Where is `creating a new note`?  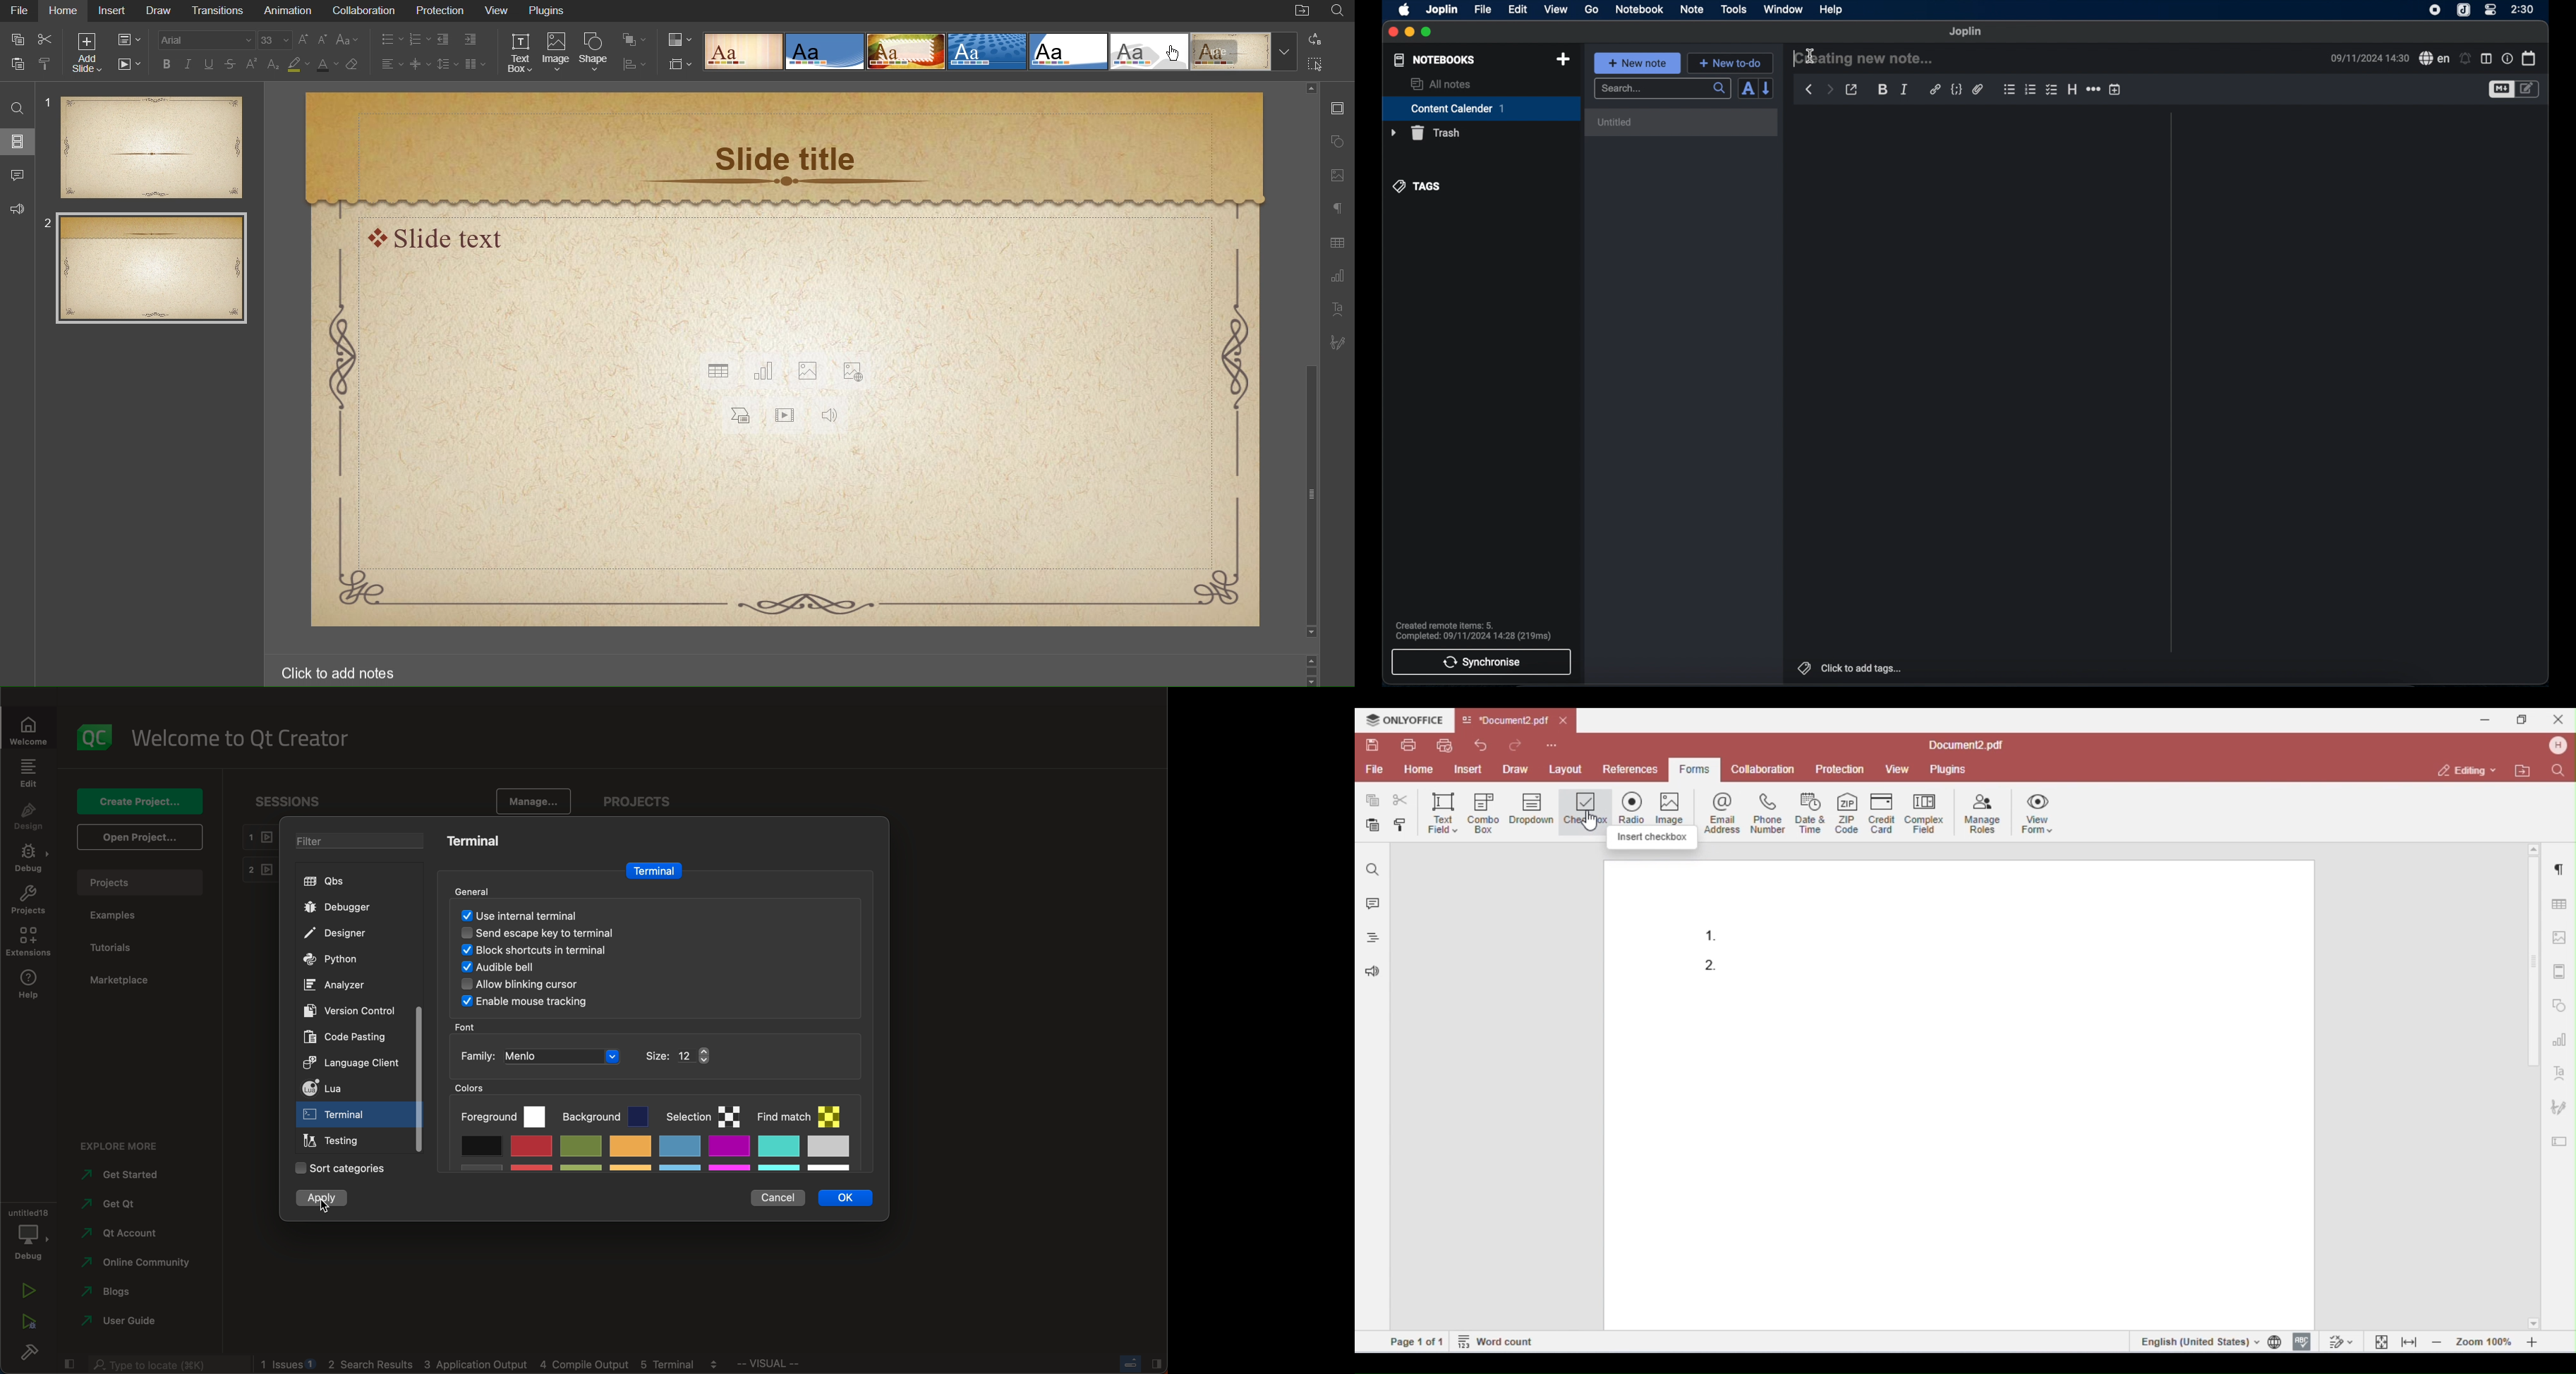 creating a new note is located at coordinates (1864, 57).